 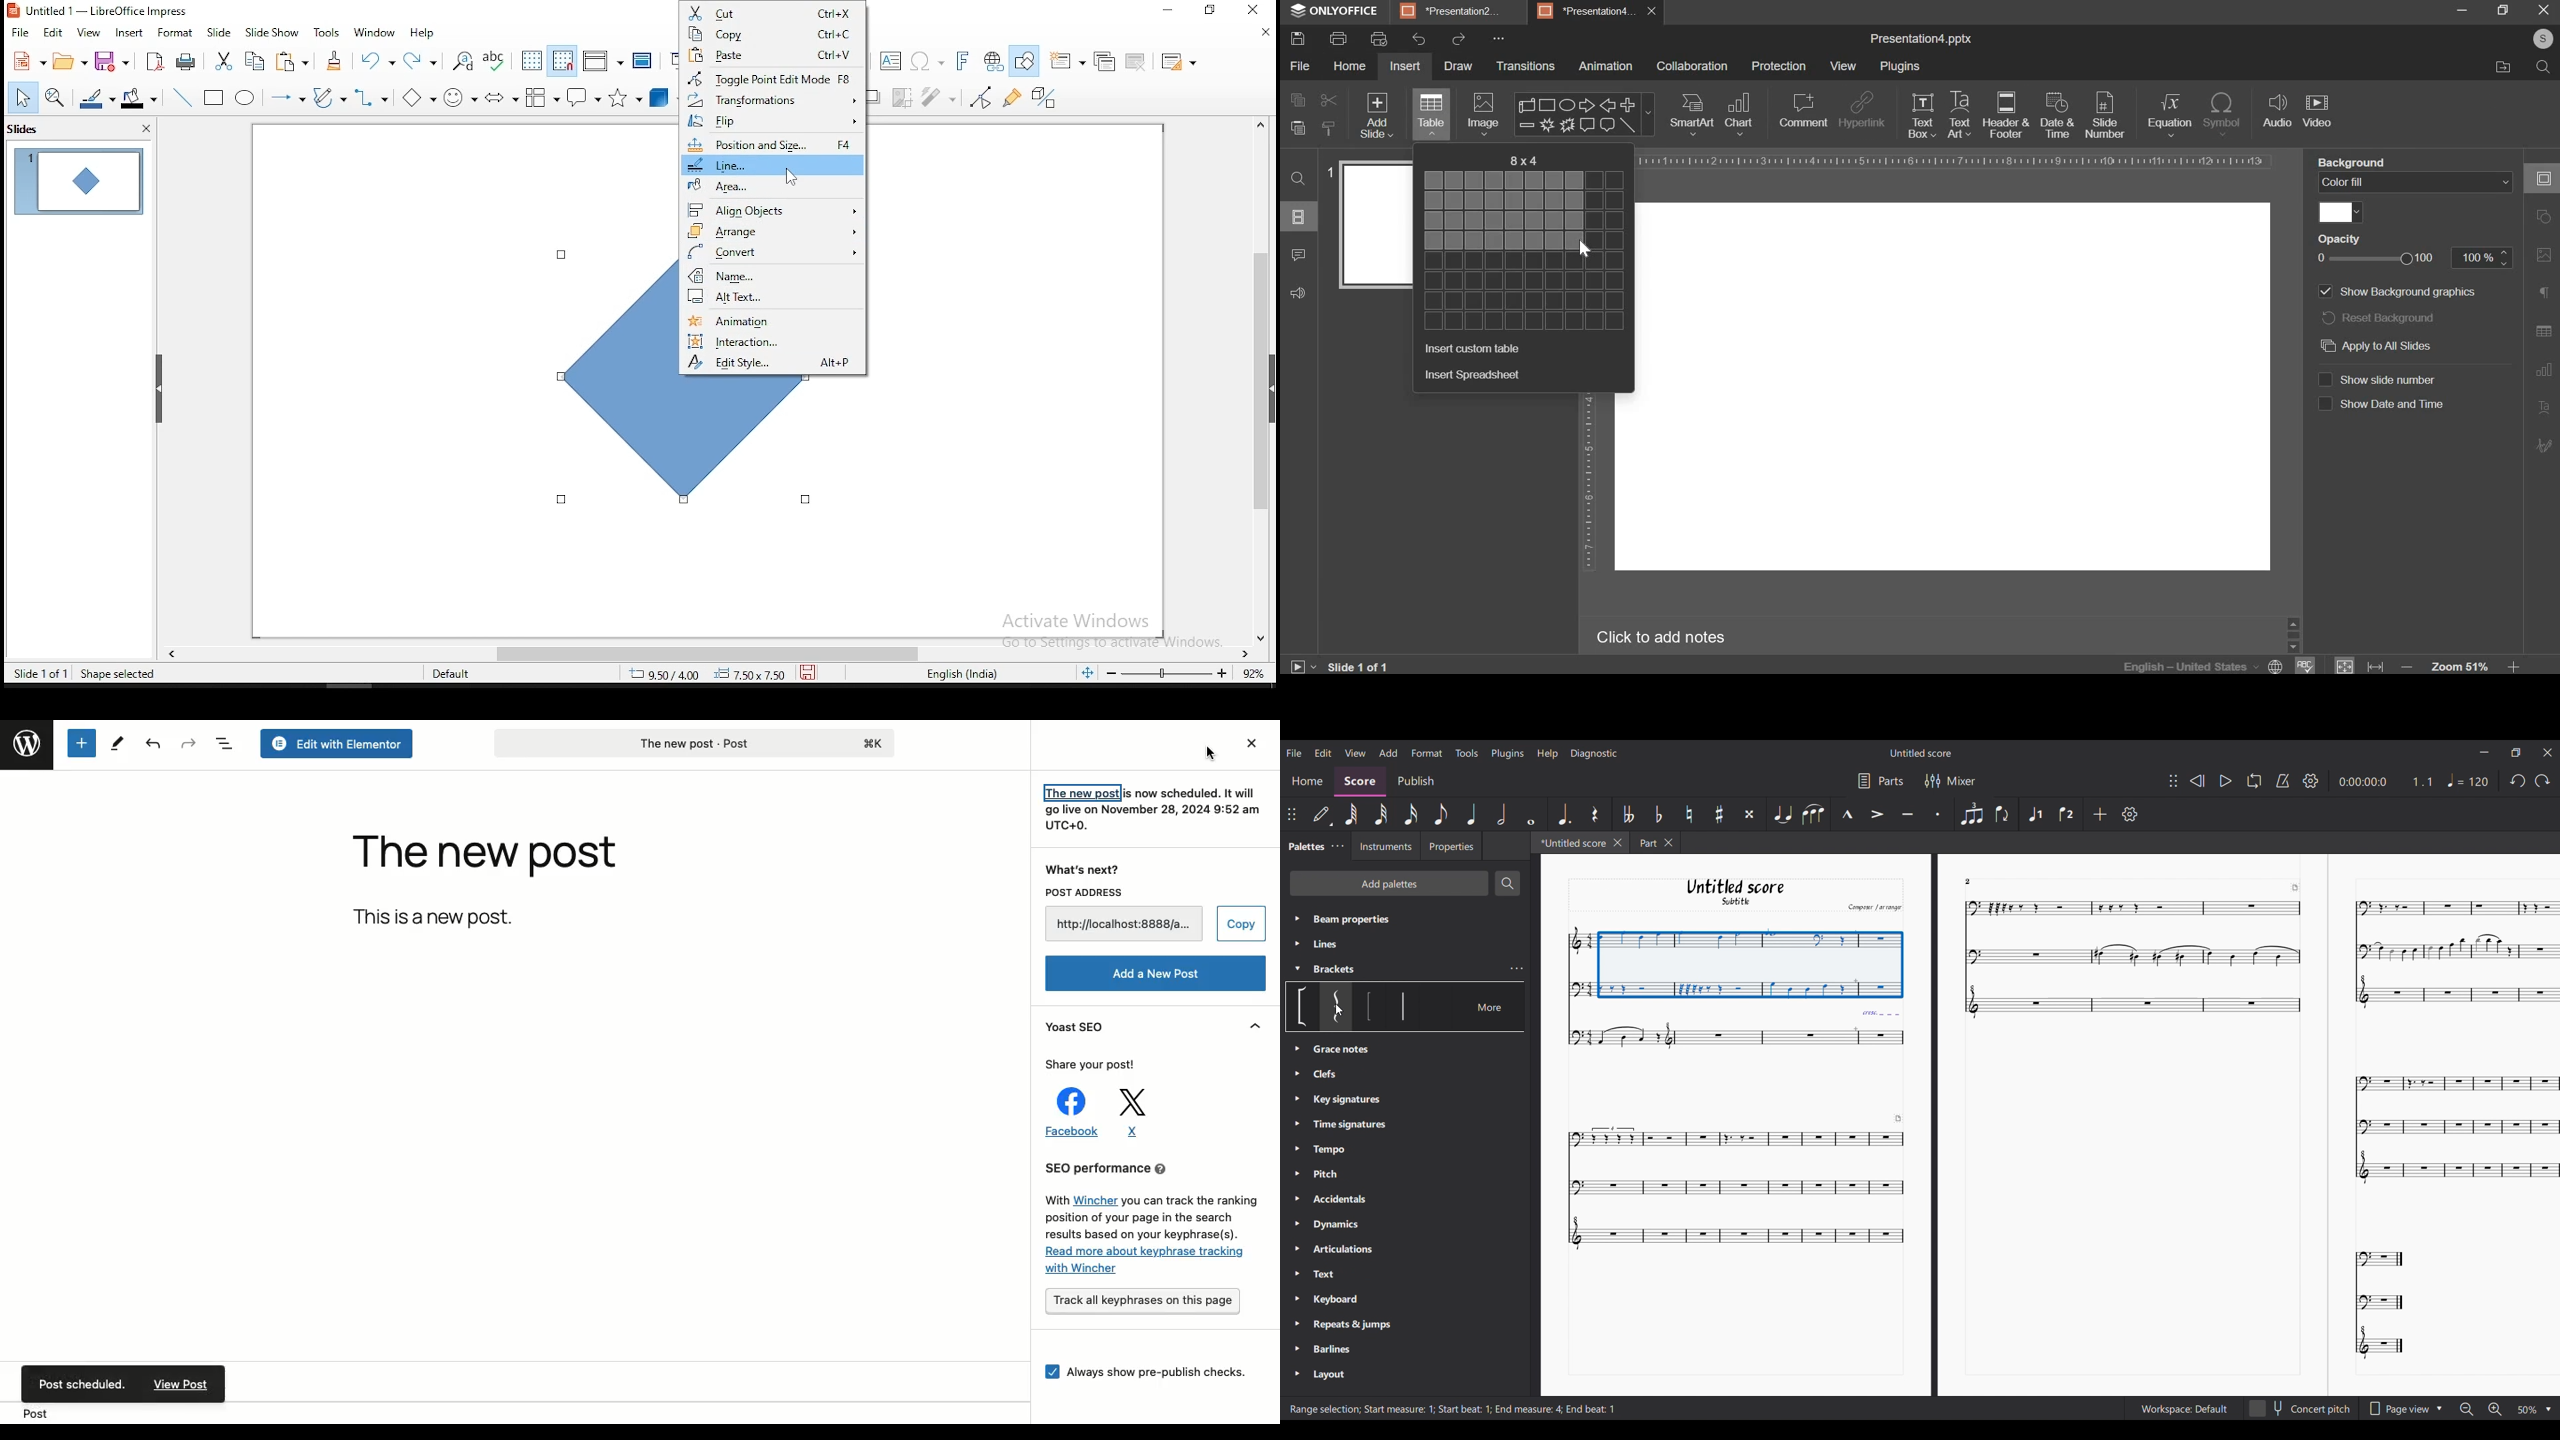 I want to click on Flip direction, so click(x=2001, y=815).